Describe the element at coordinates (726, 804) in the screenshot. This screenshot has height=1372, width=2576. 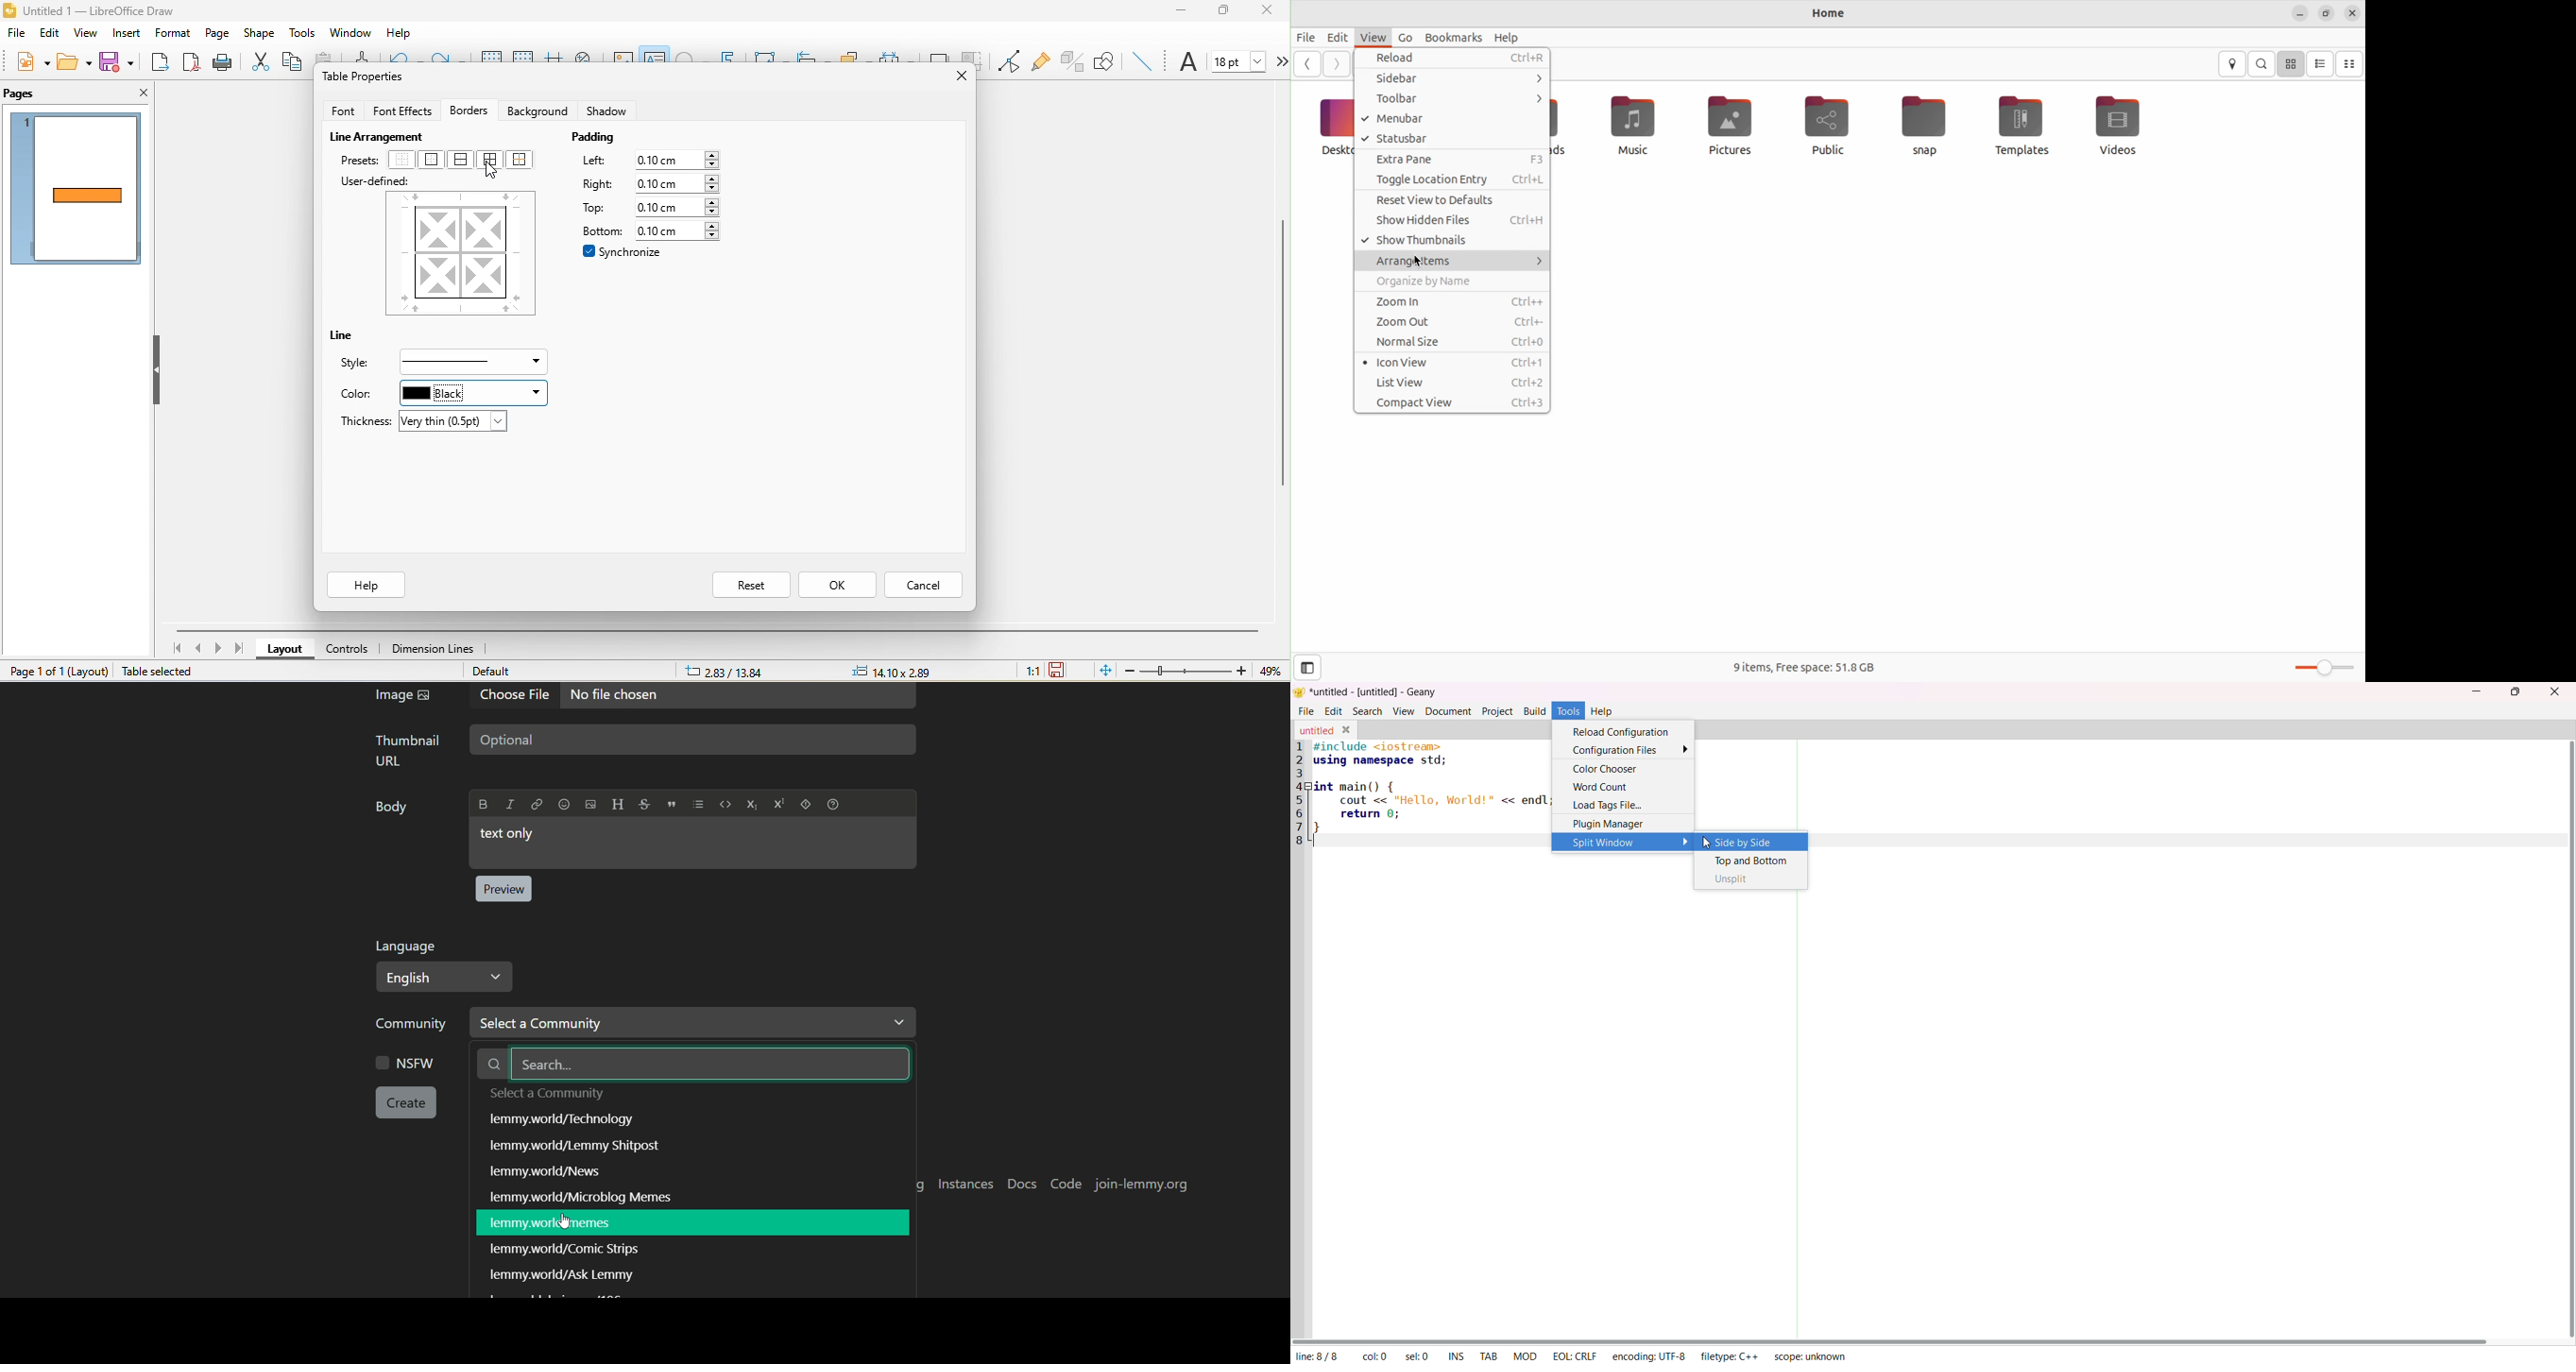
I see `Code` at that location.